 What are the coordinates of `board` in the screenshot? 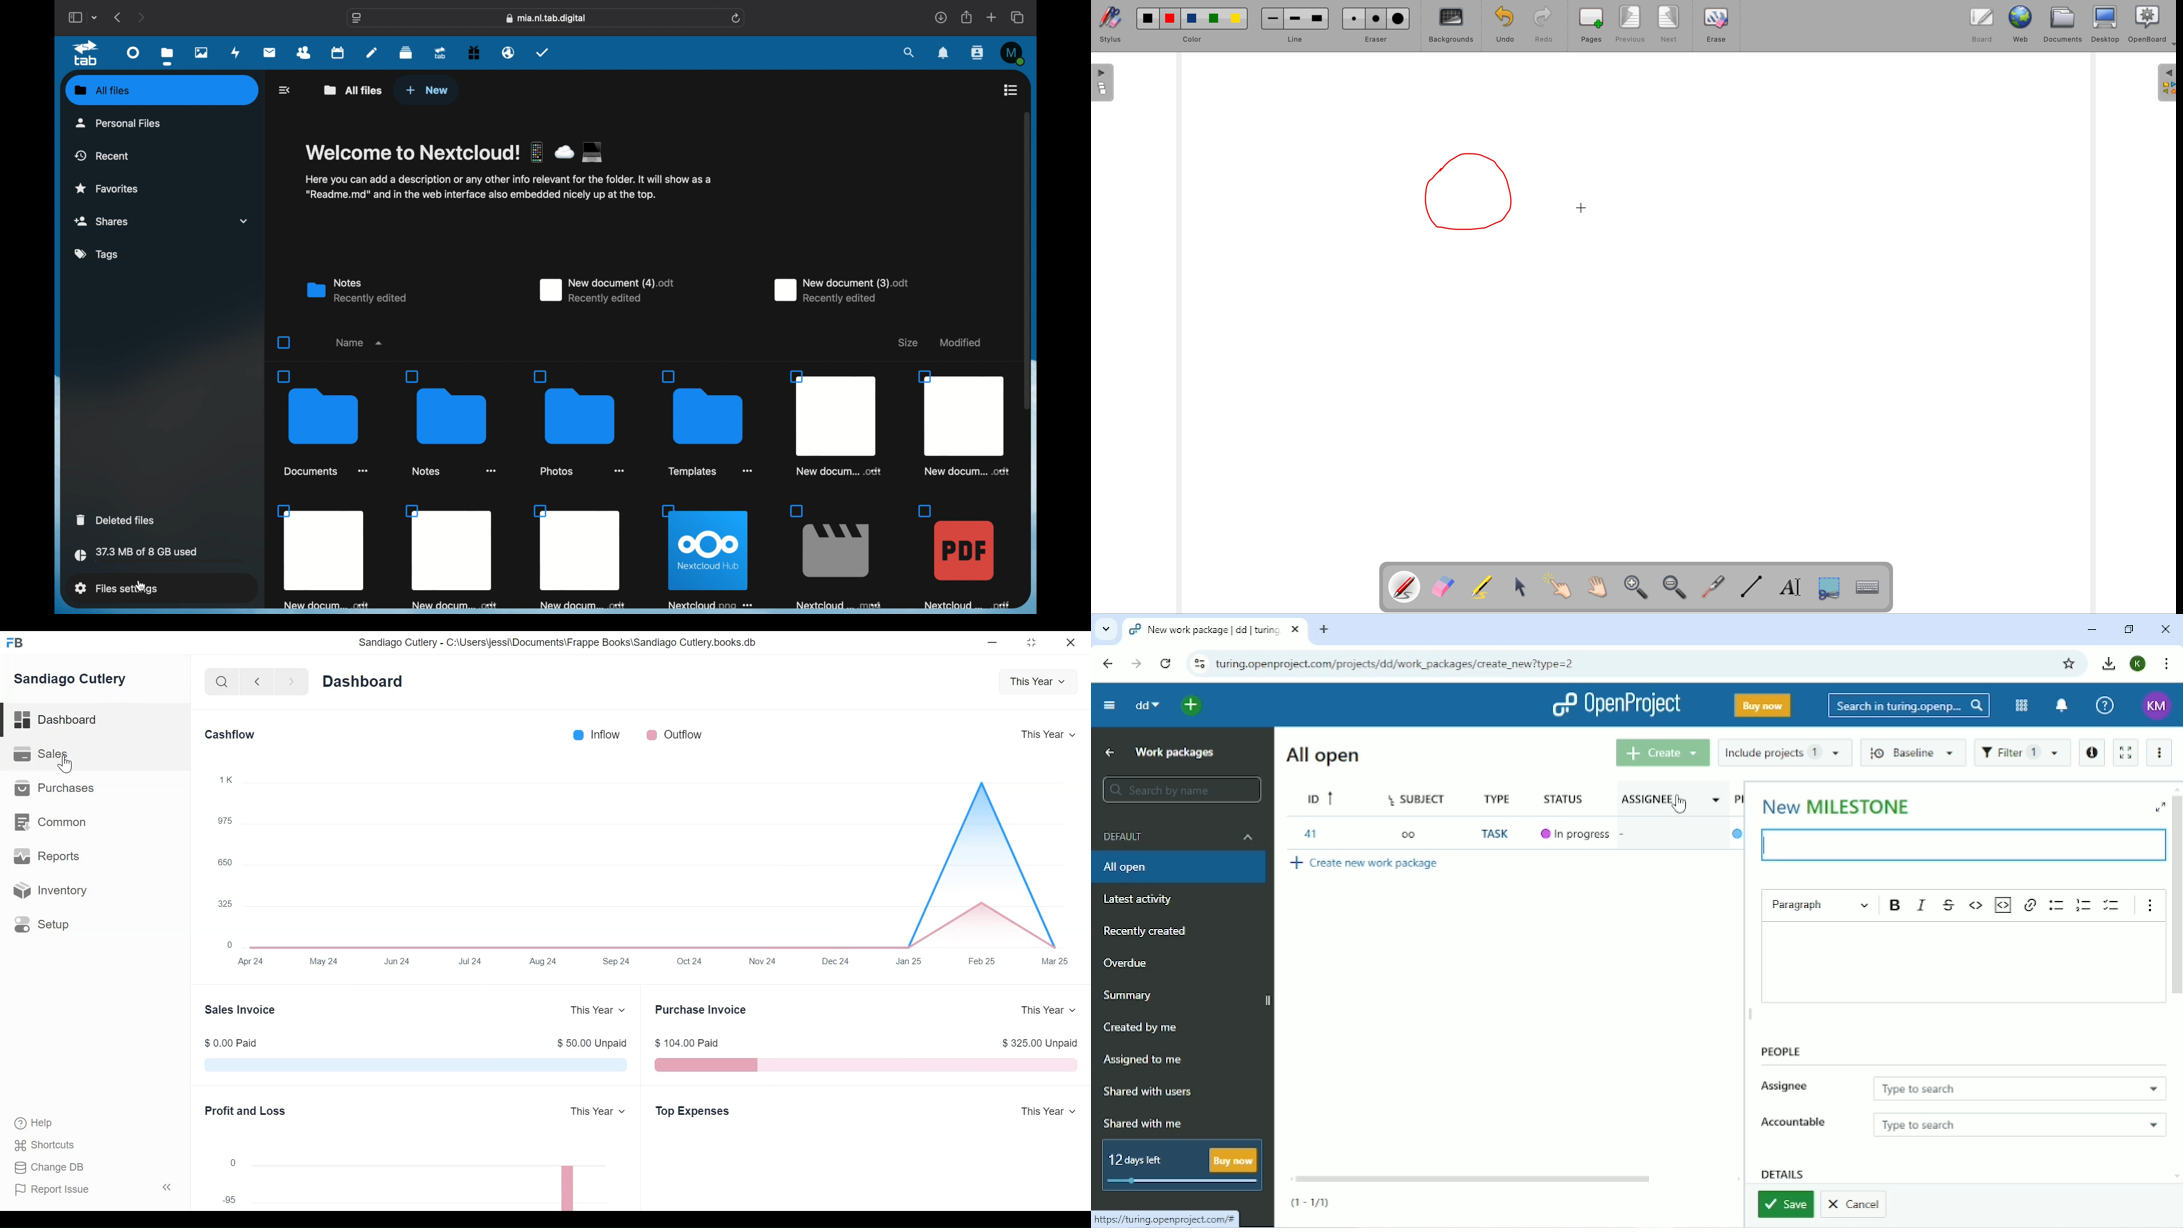 It's located at (1980, 28).